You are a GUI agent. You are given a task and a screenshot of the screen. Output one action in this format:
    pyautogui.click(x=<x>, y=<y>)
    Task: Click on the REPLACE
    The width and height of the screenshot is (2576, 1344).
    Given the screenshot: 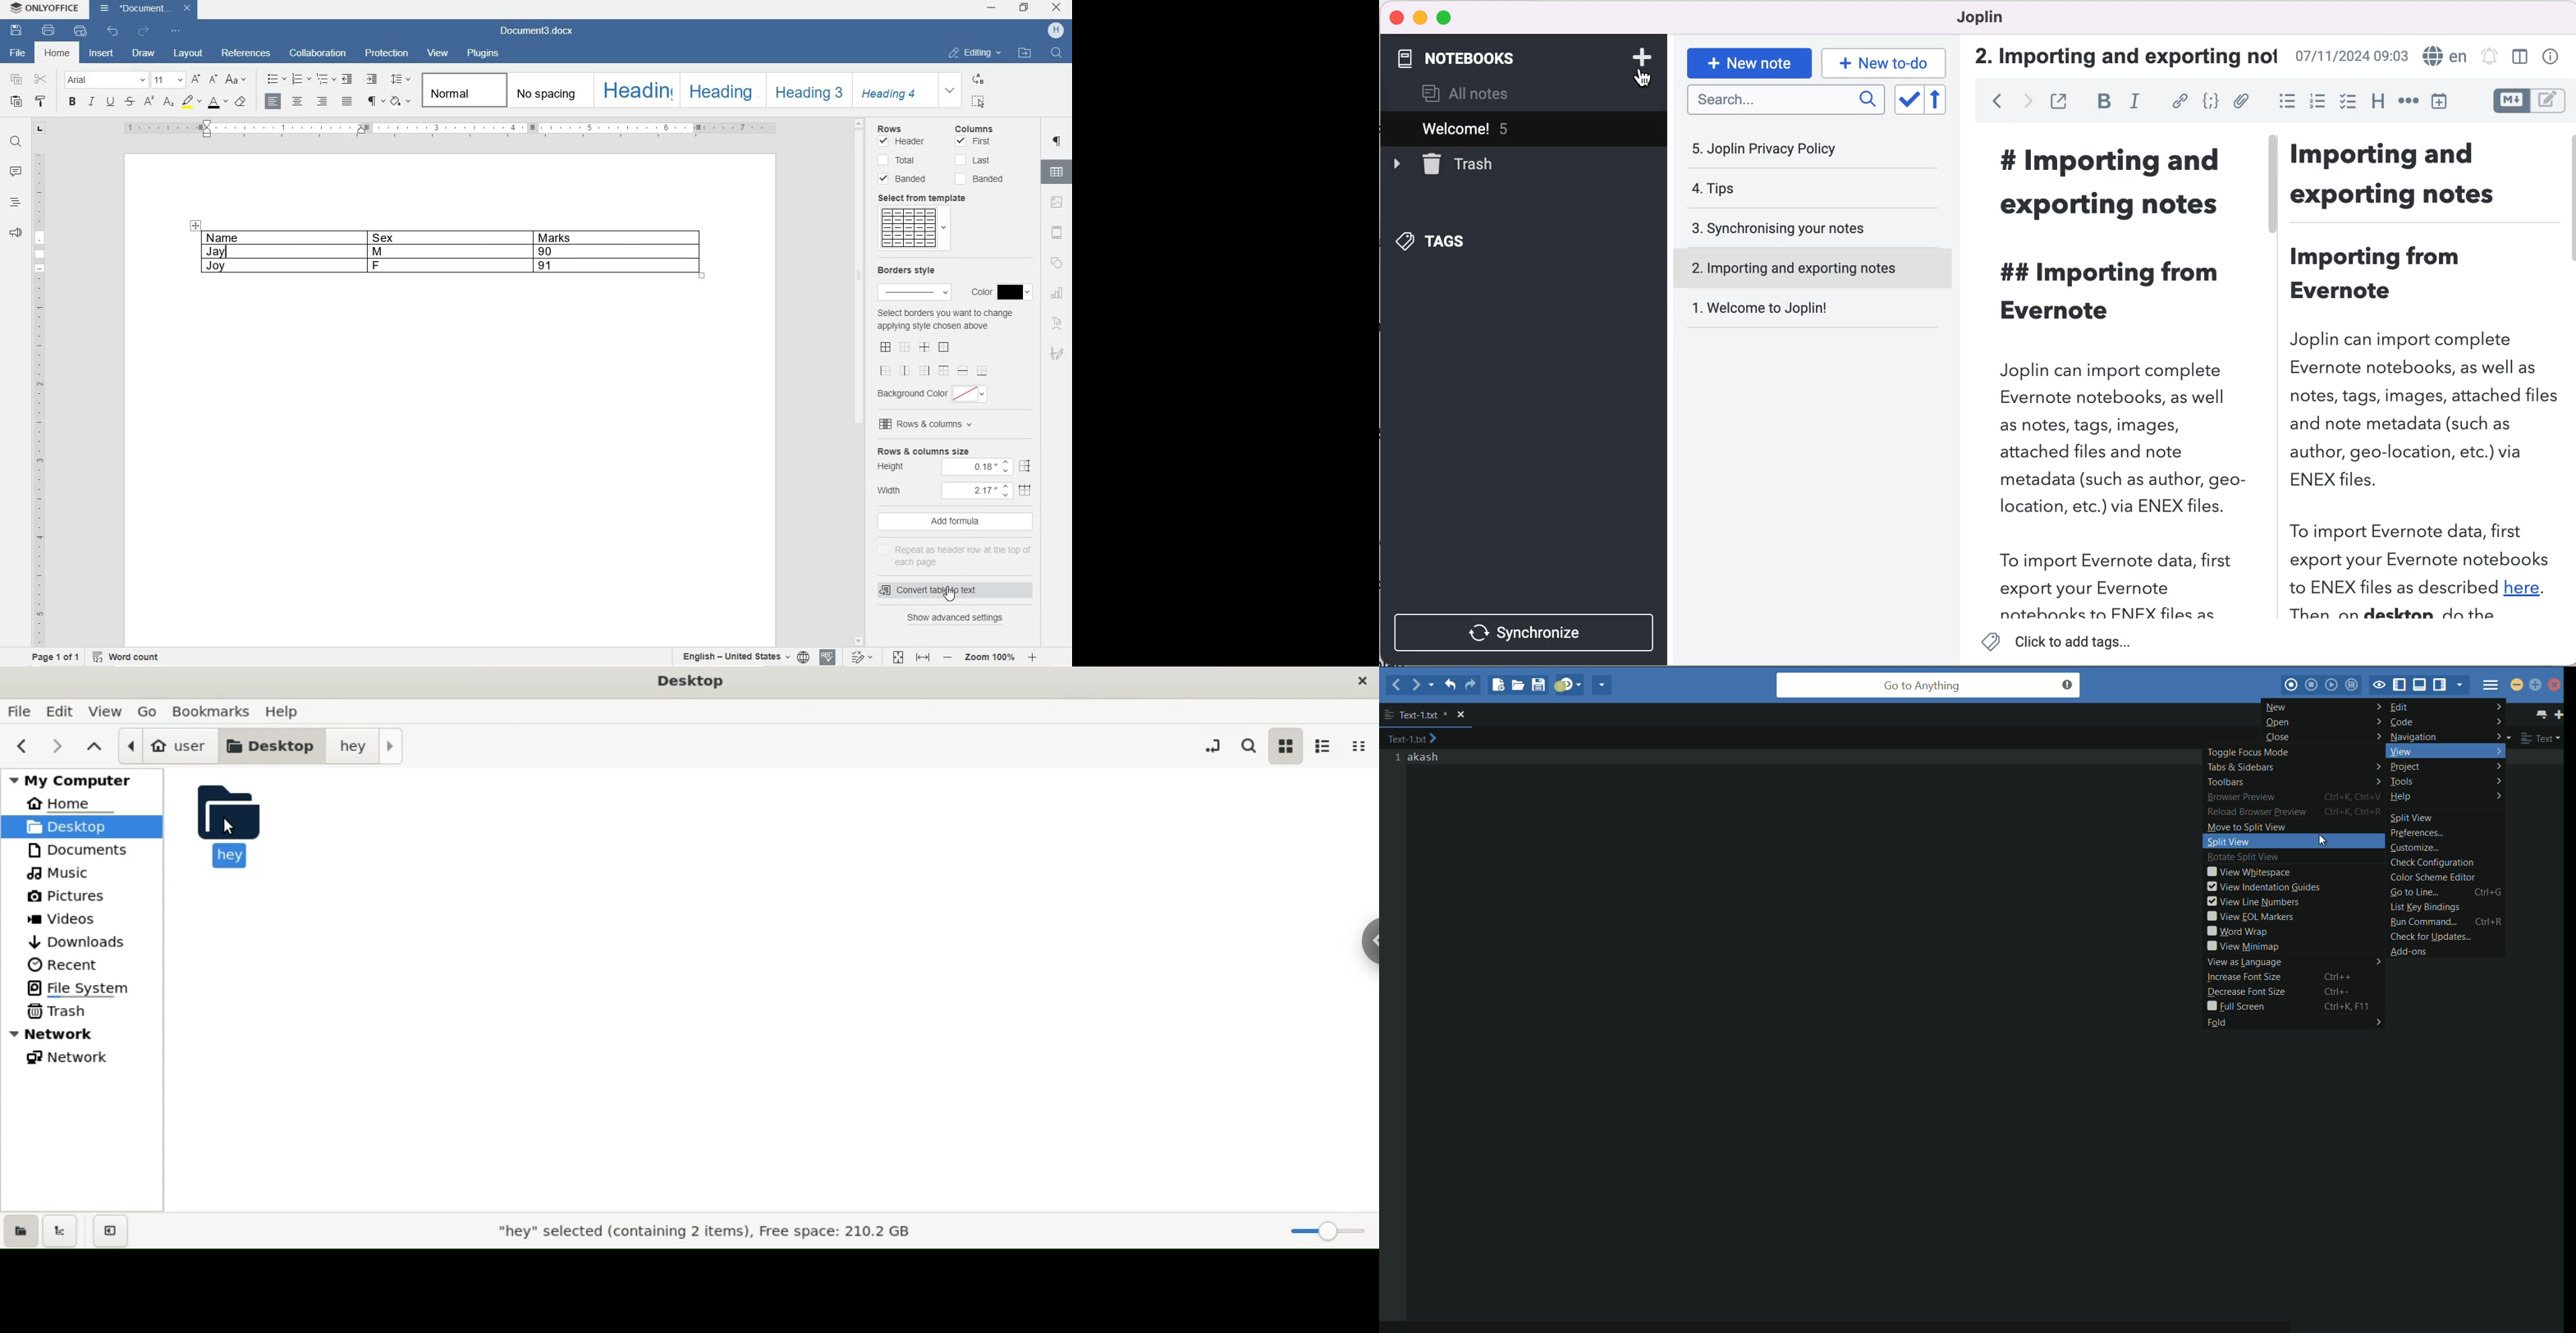 What is the action you would take?
    pyautogui.click(x=979, y=79)
    